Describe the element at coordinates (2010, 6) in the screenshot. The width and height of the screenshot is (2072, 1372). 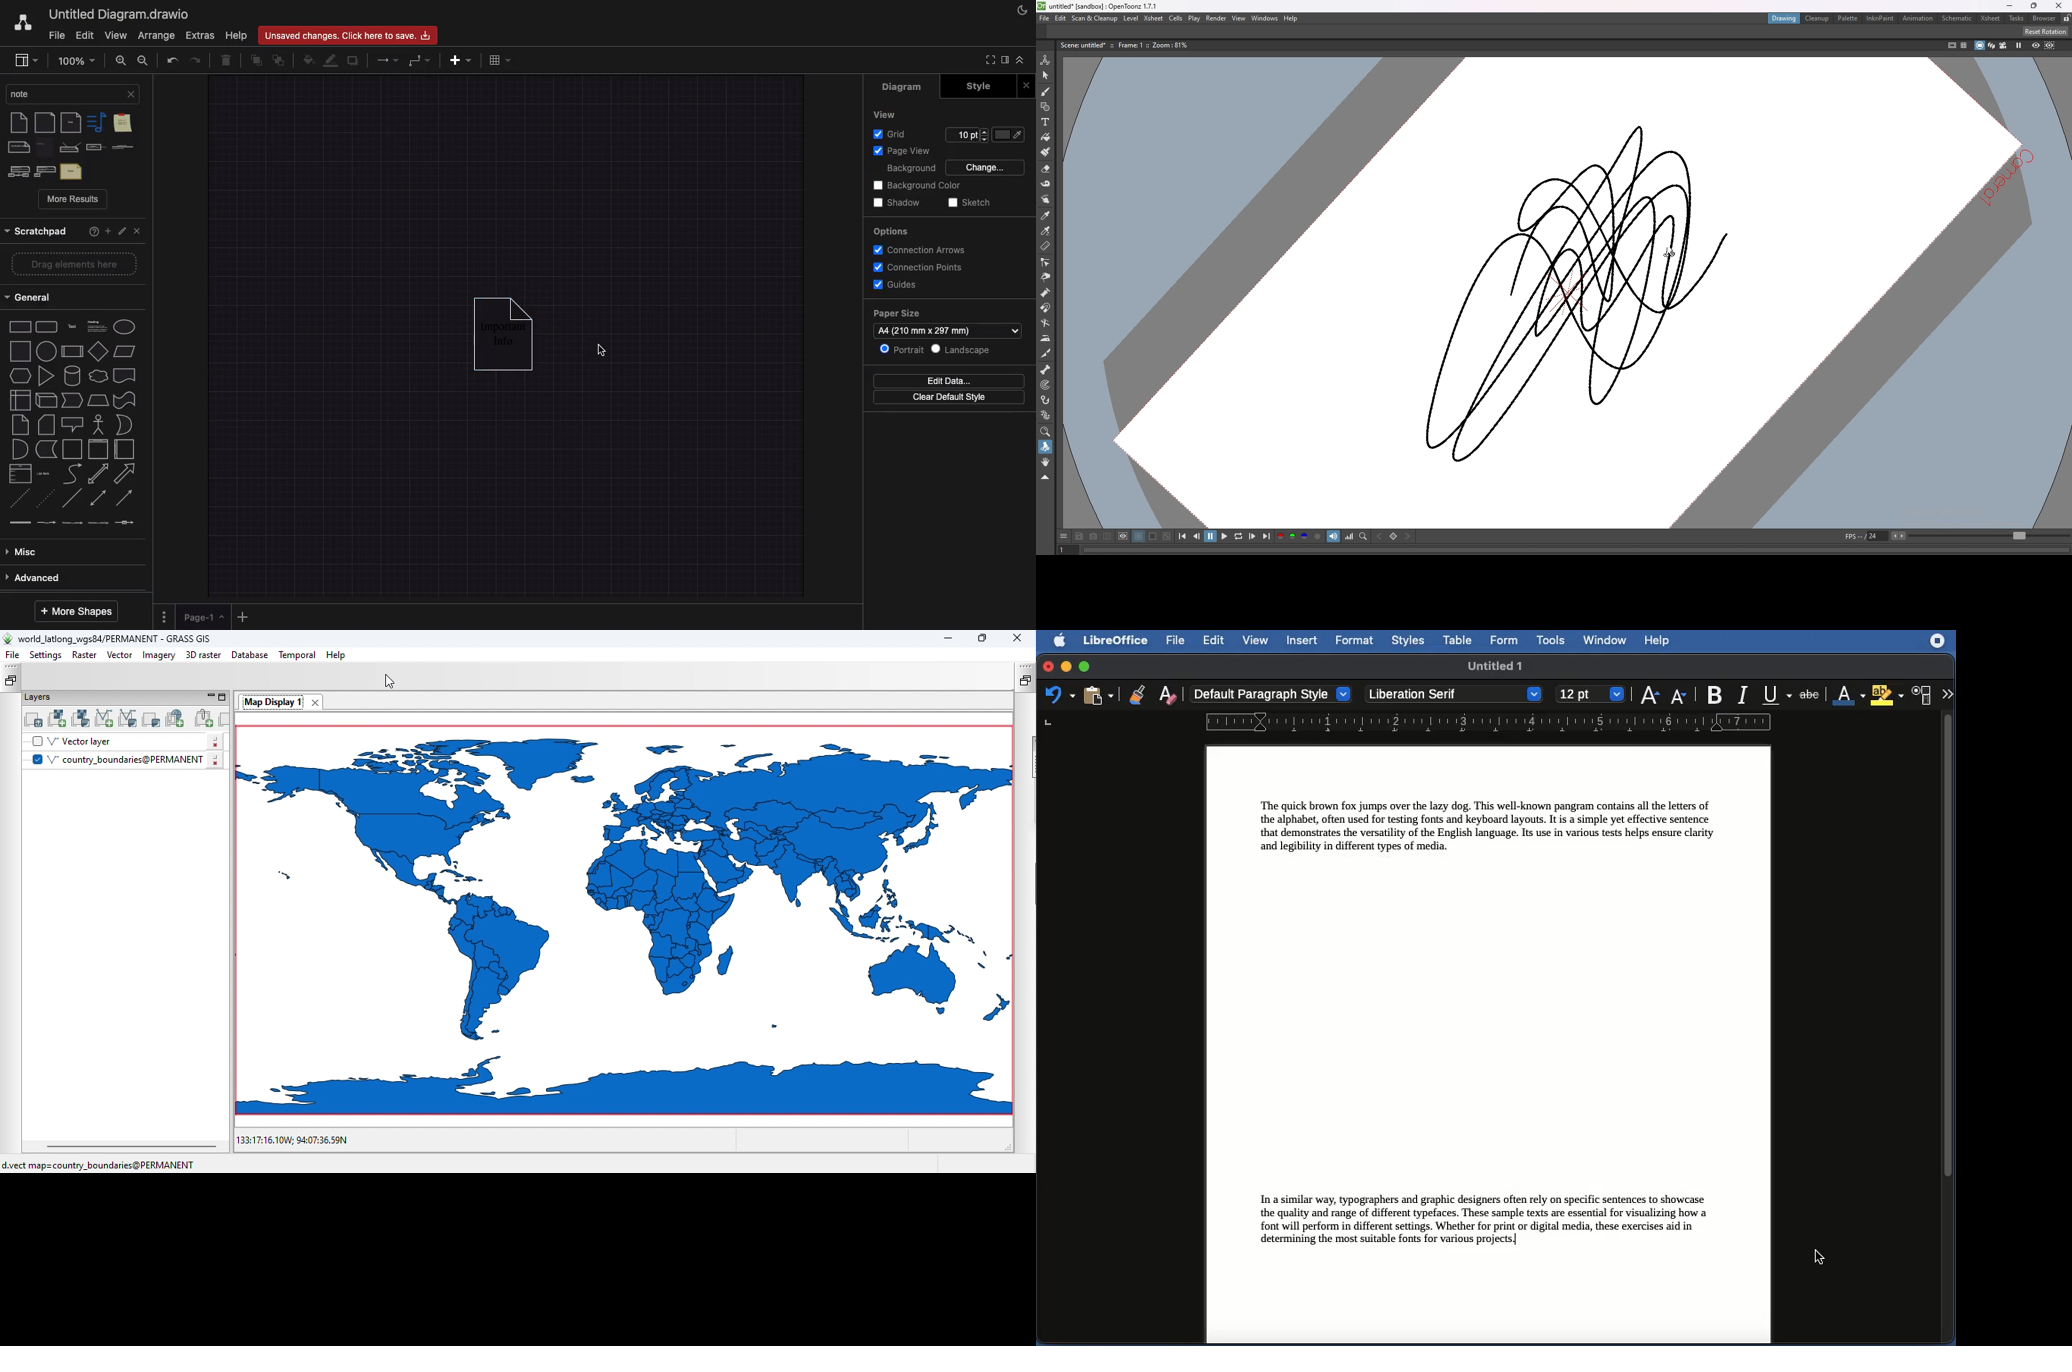
I see `minimize` at that location.